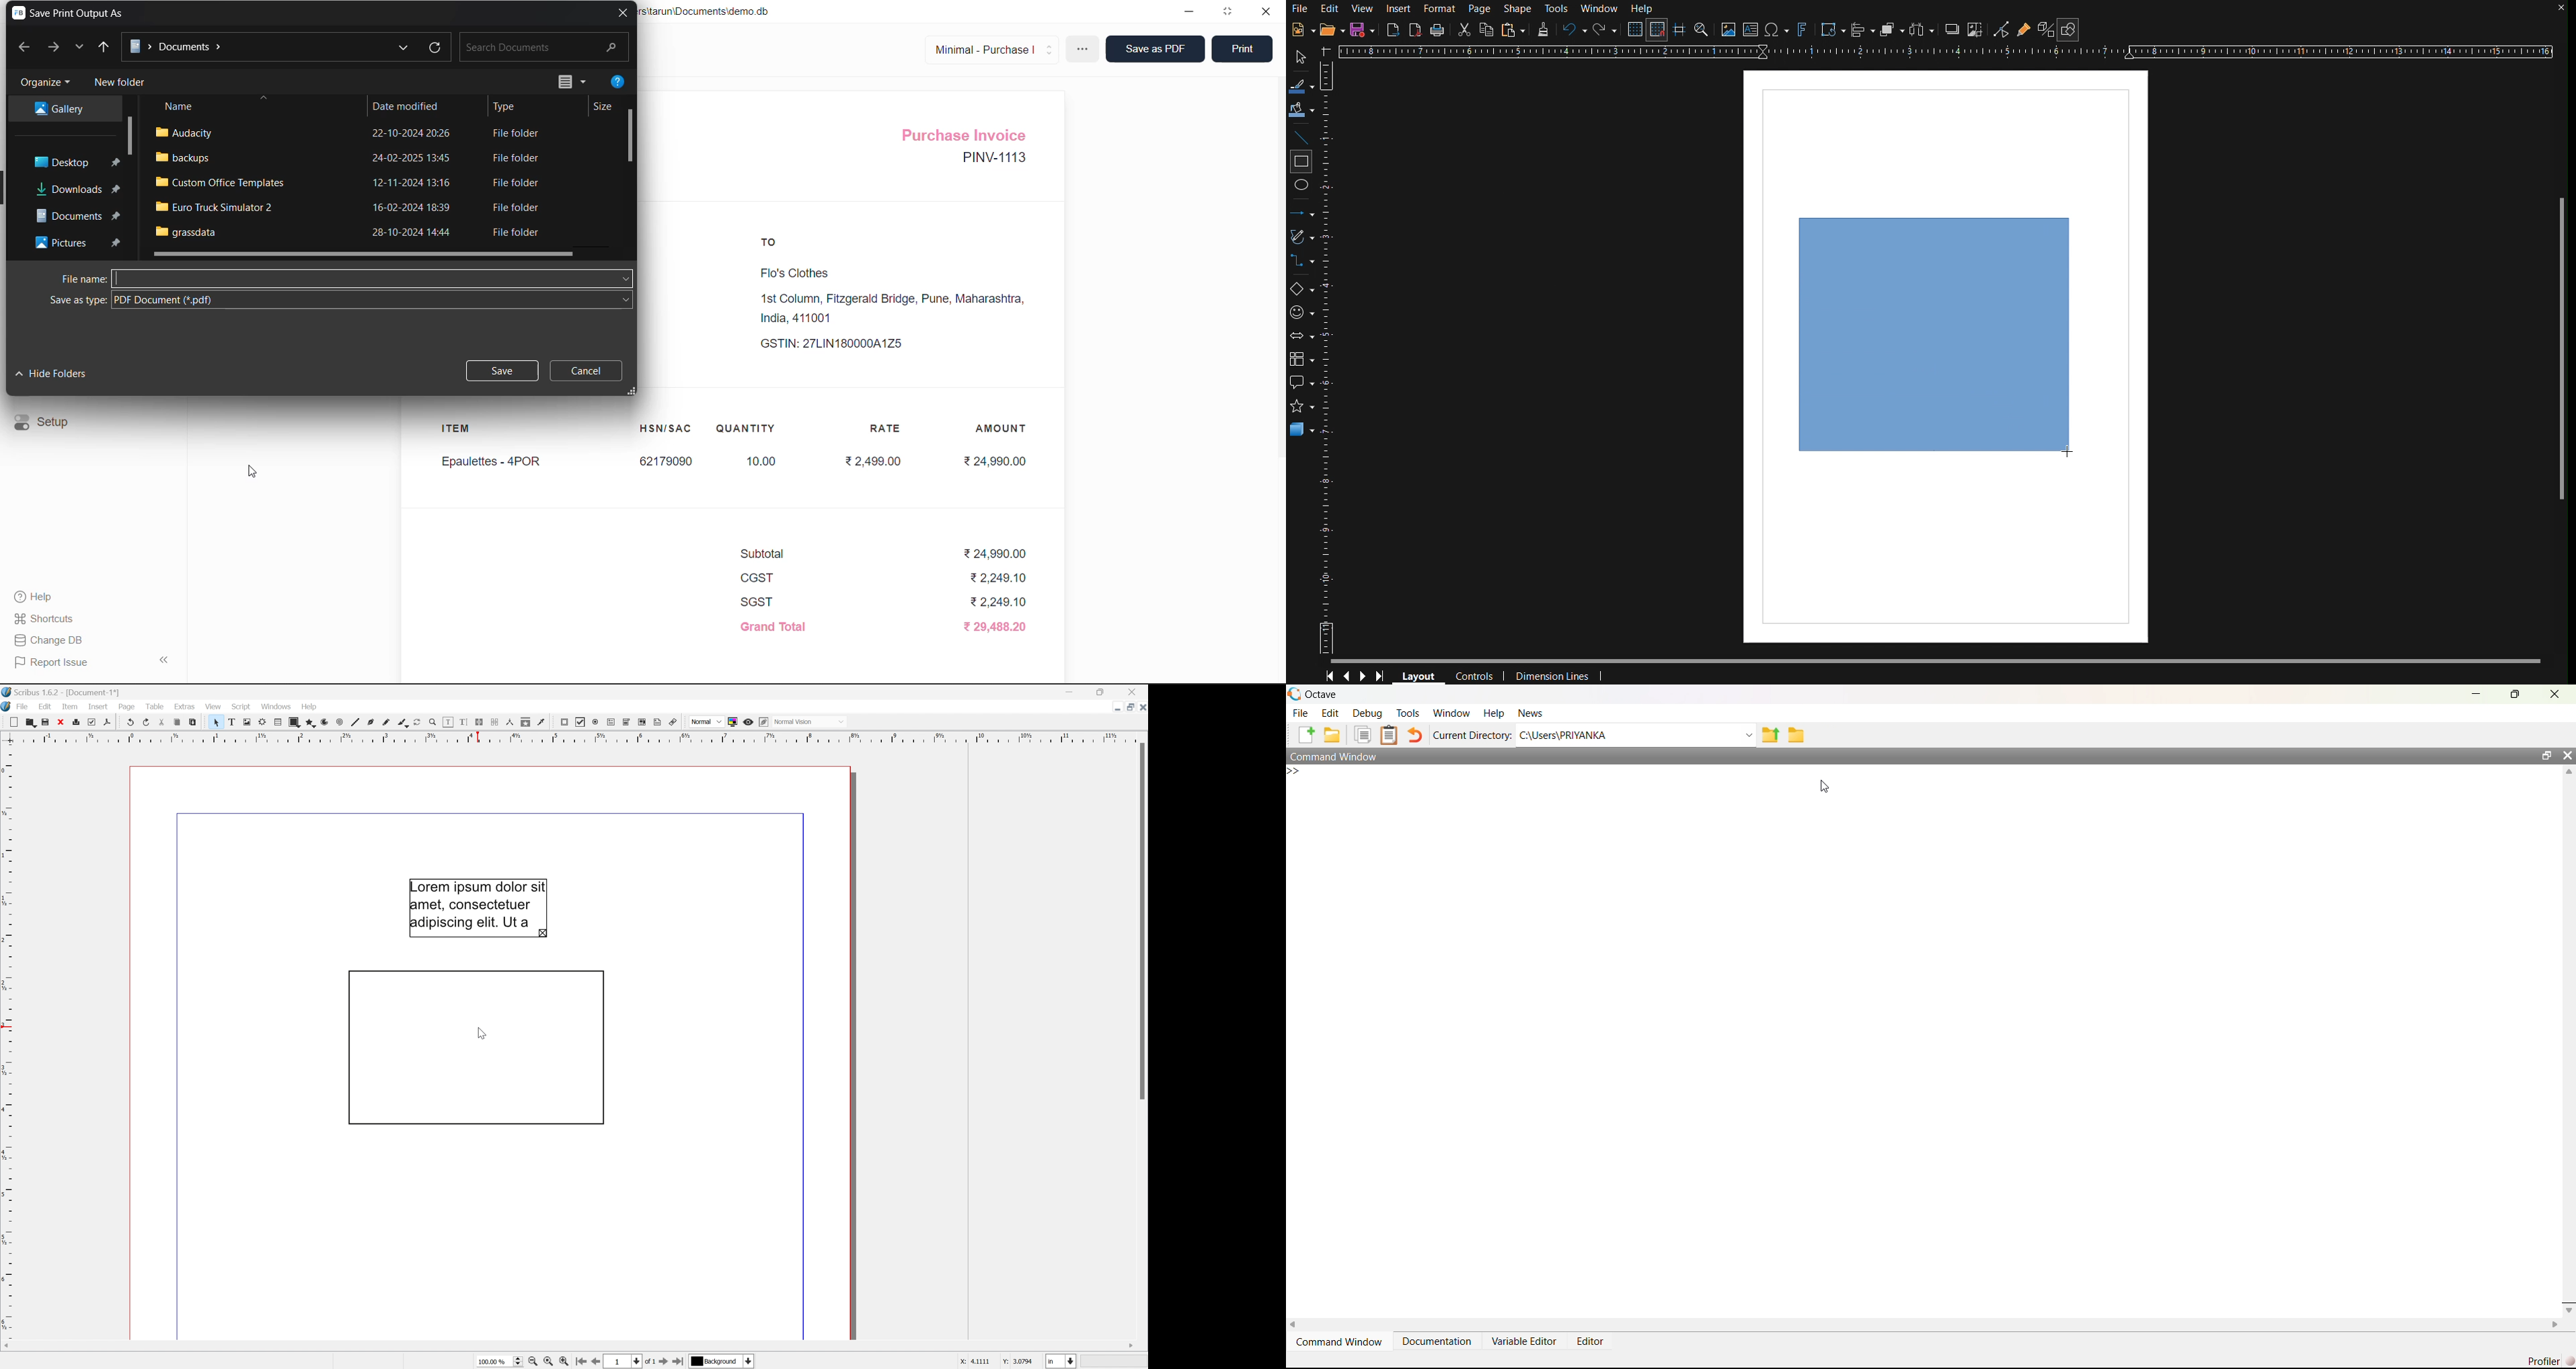 The width and height of the screenshot is (2576, 1372). Describe the element at coordinates (164, 301) in the screenshot. I see `PDF Document (*.pdf)` at that location.